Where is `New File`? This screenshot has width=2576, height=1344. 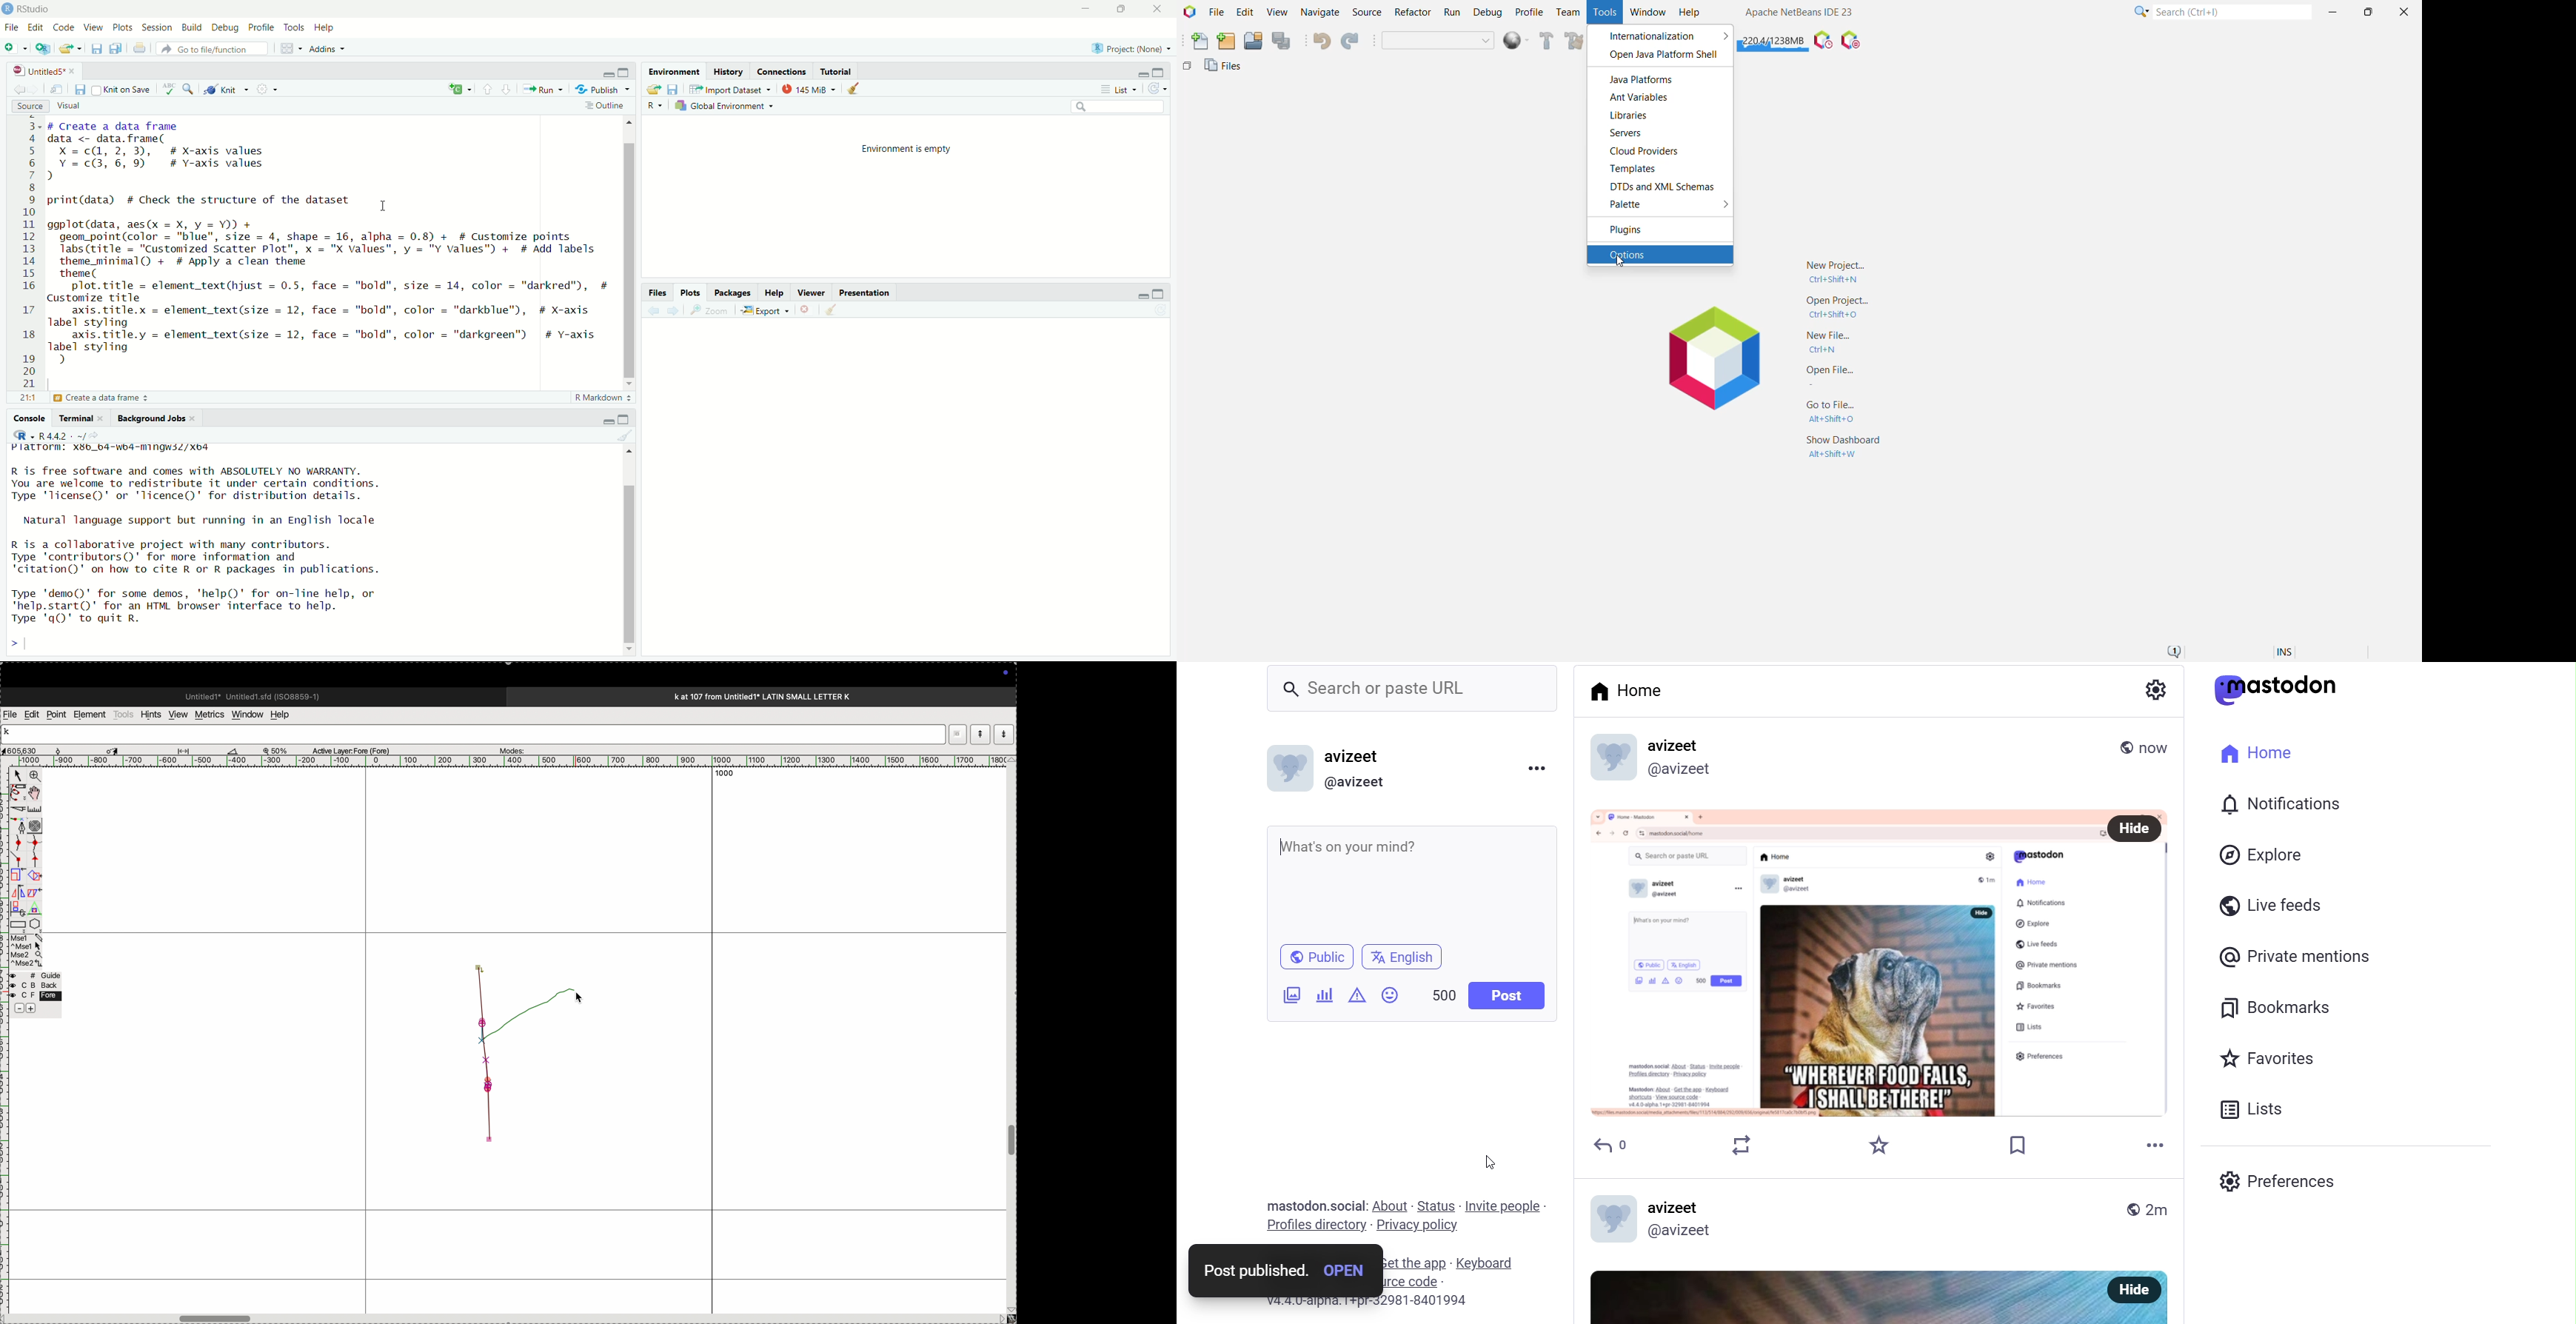
New File is located at coordinates (1197, 42).